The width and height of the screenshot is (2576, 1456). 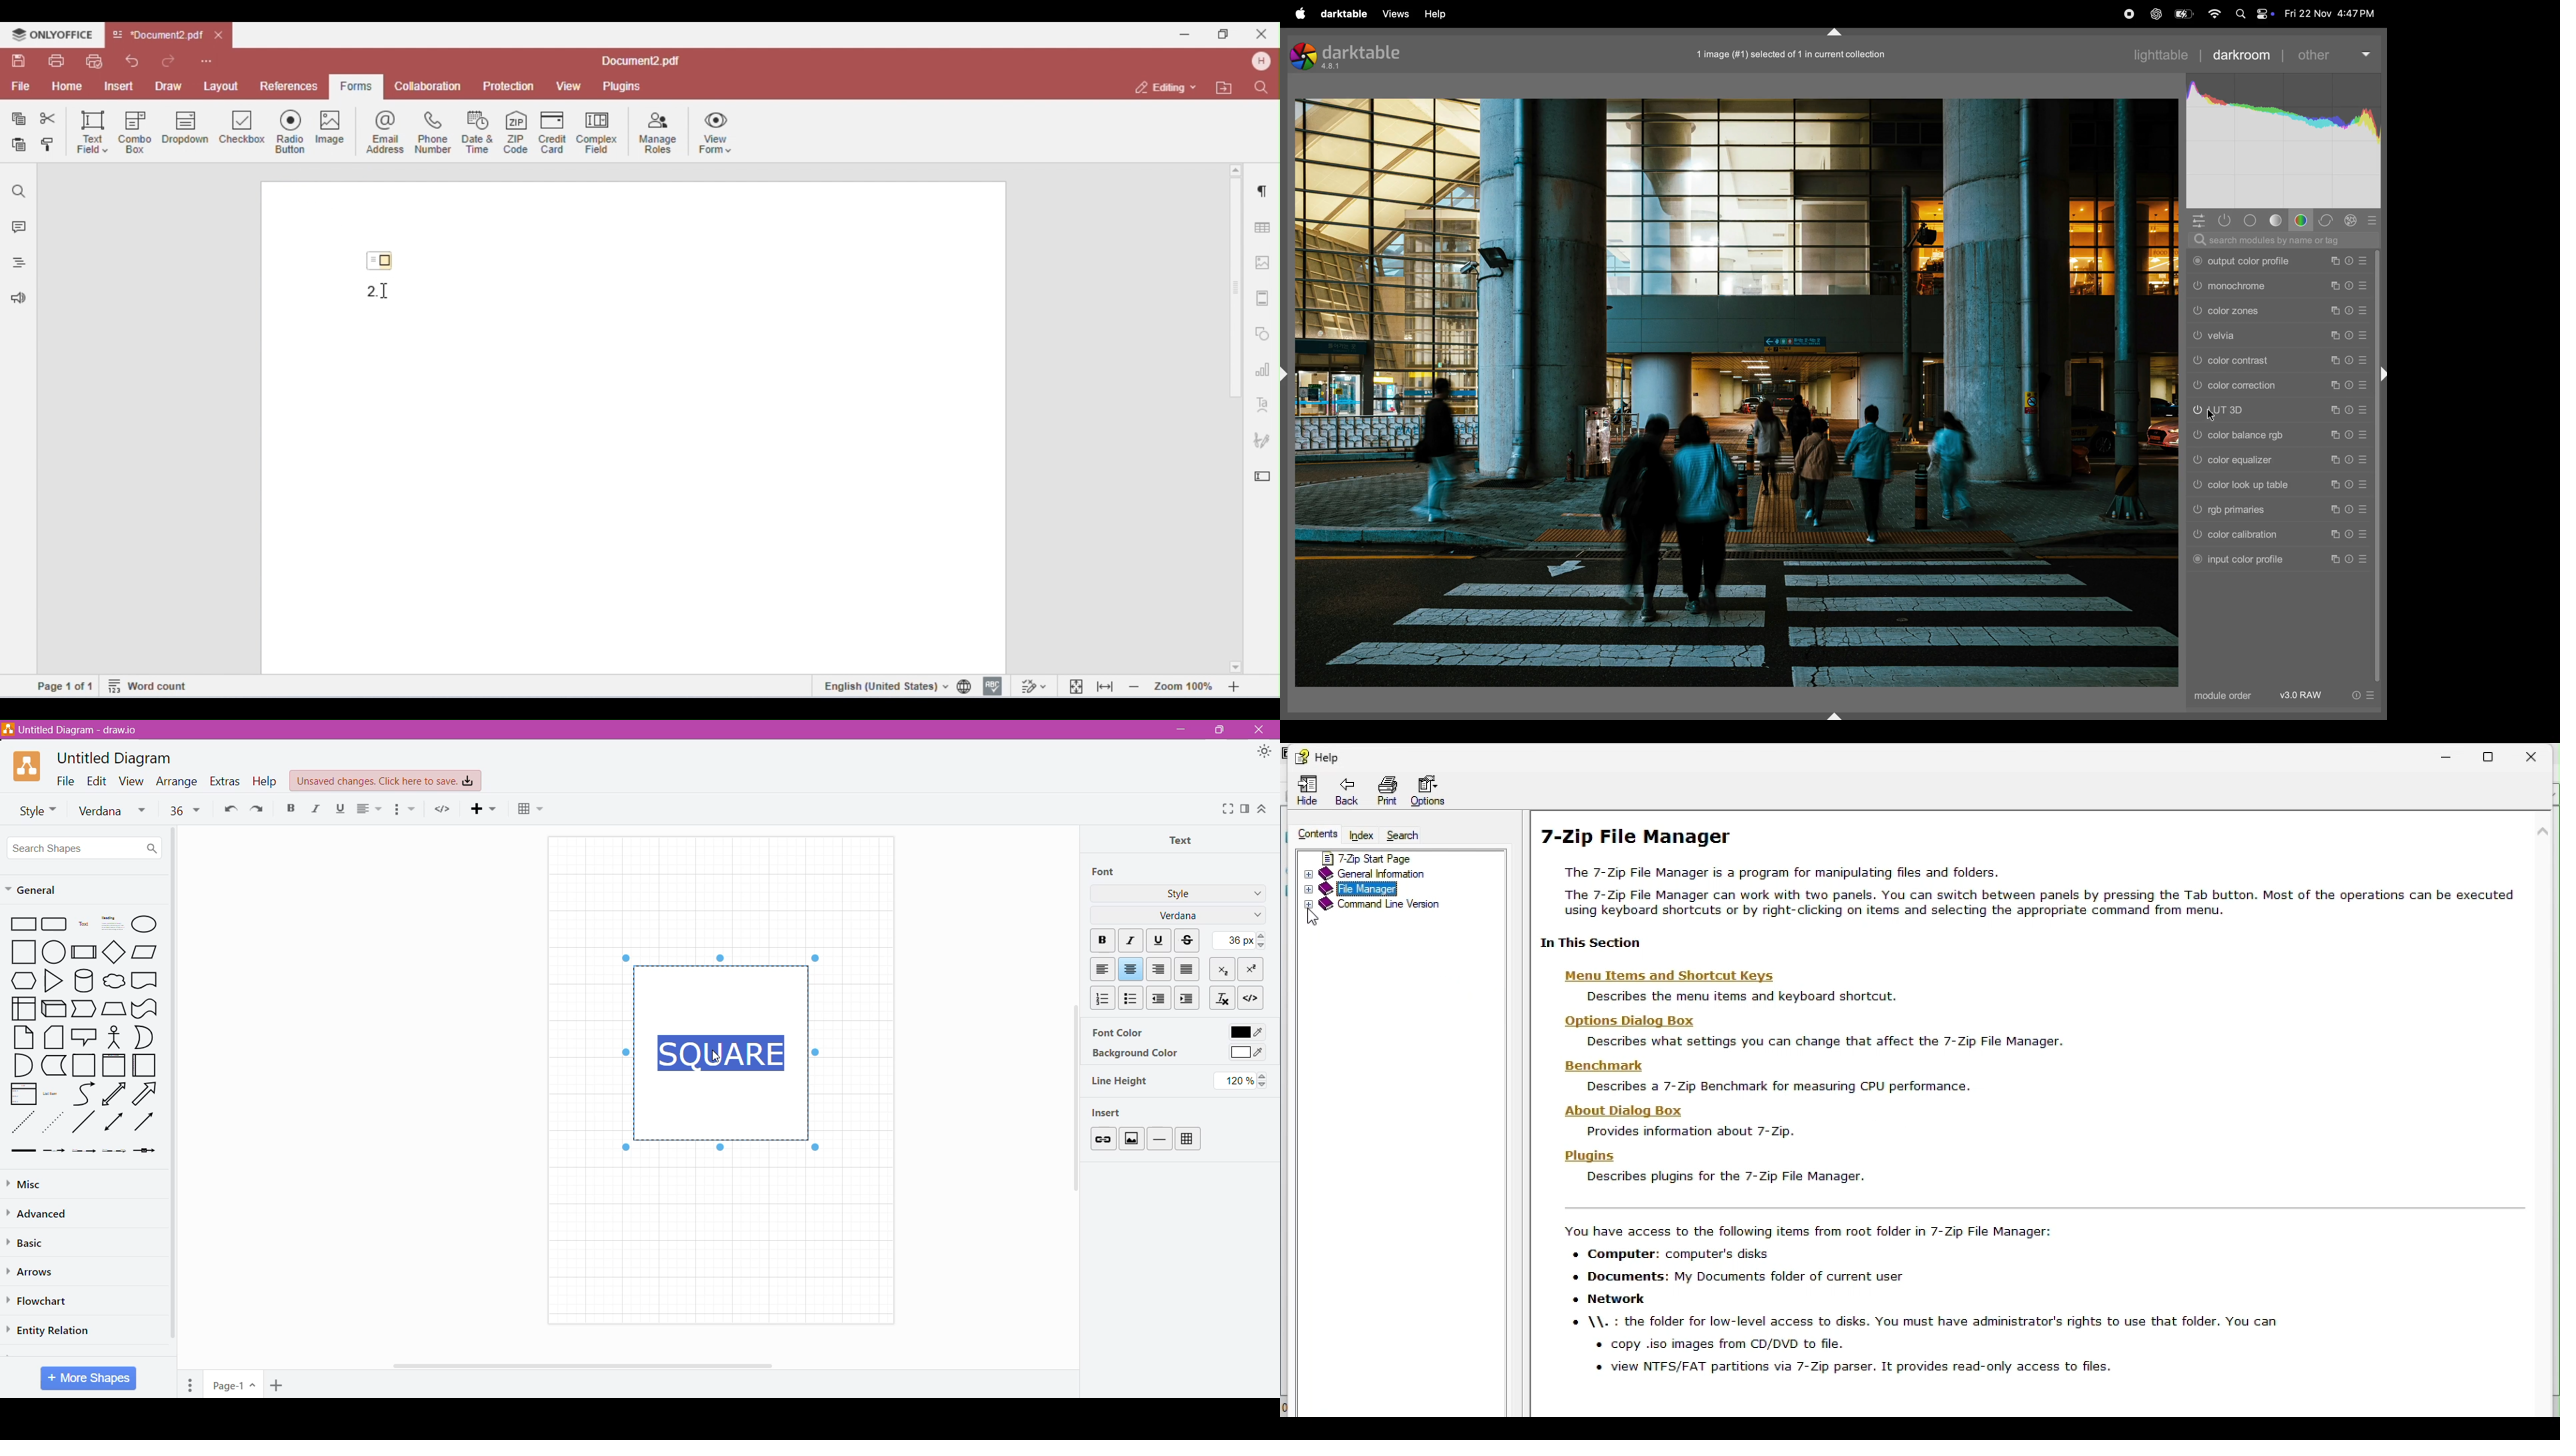 I want to click on Curved Rectangle, so click(x=144, y=1008).